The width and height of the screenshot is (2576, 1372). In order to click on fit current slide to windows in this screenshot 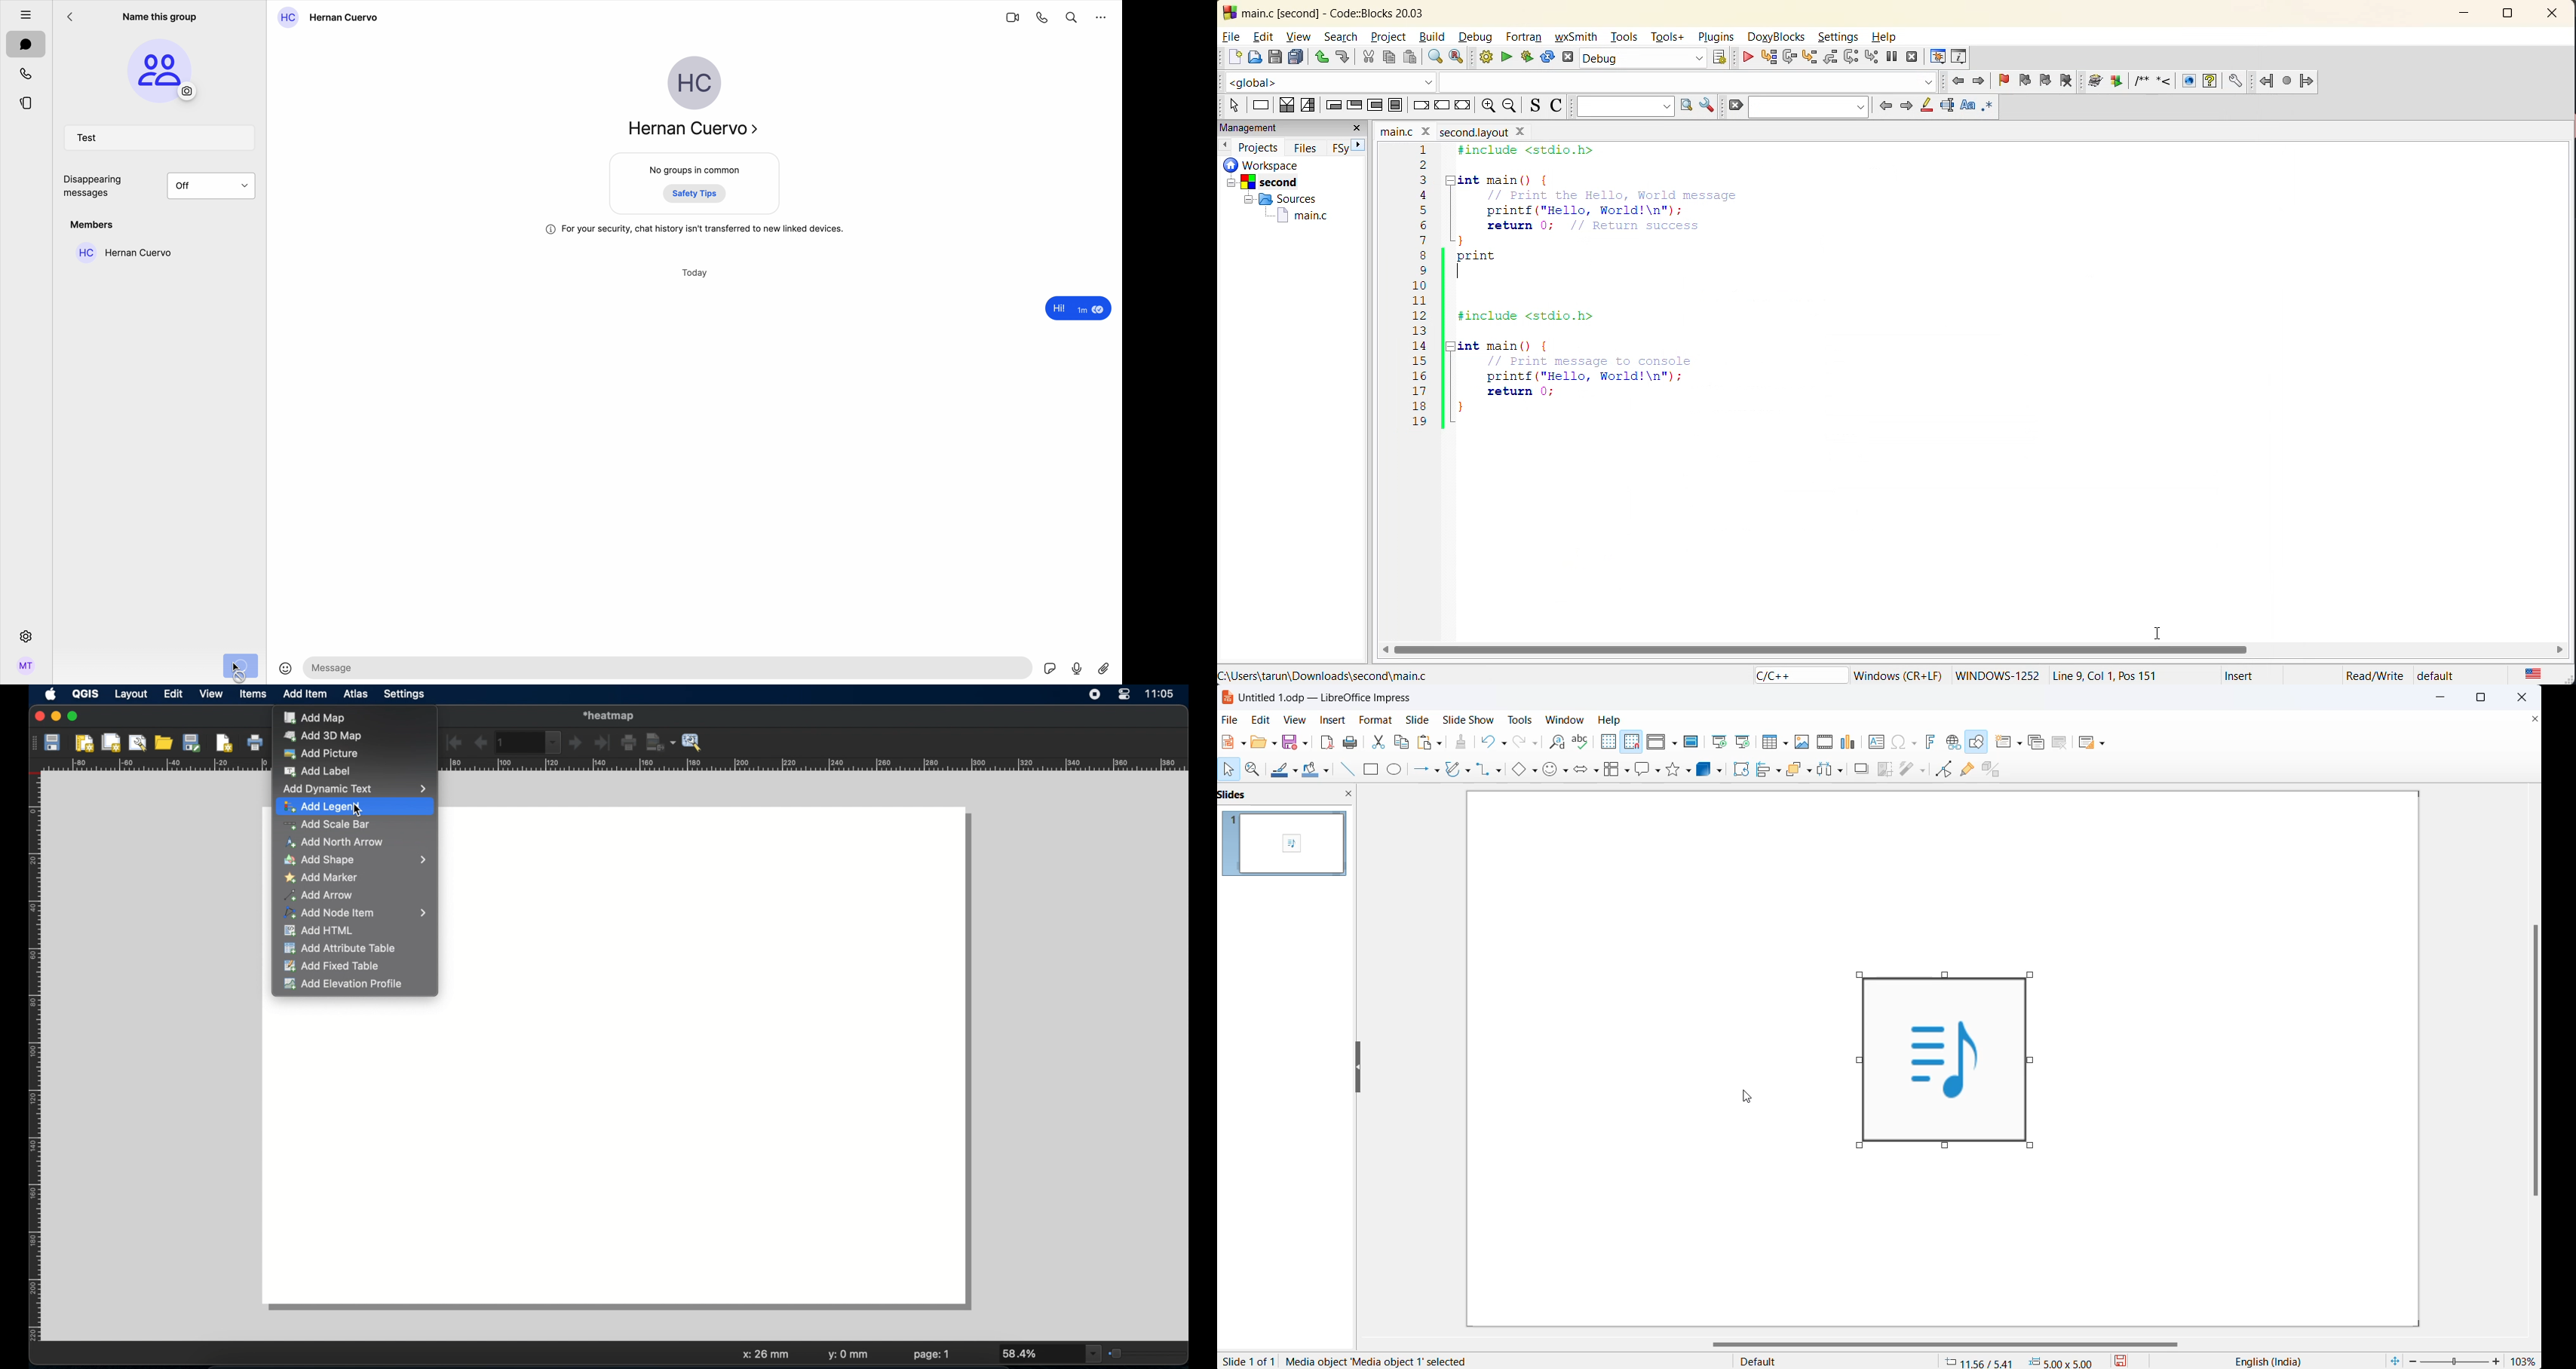, I will do `click(2395, 1360)`.